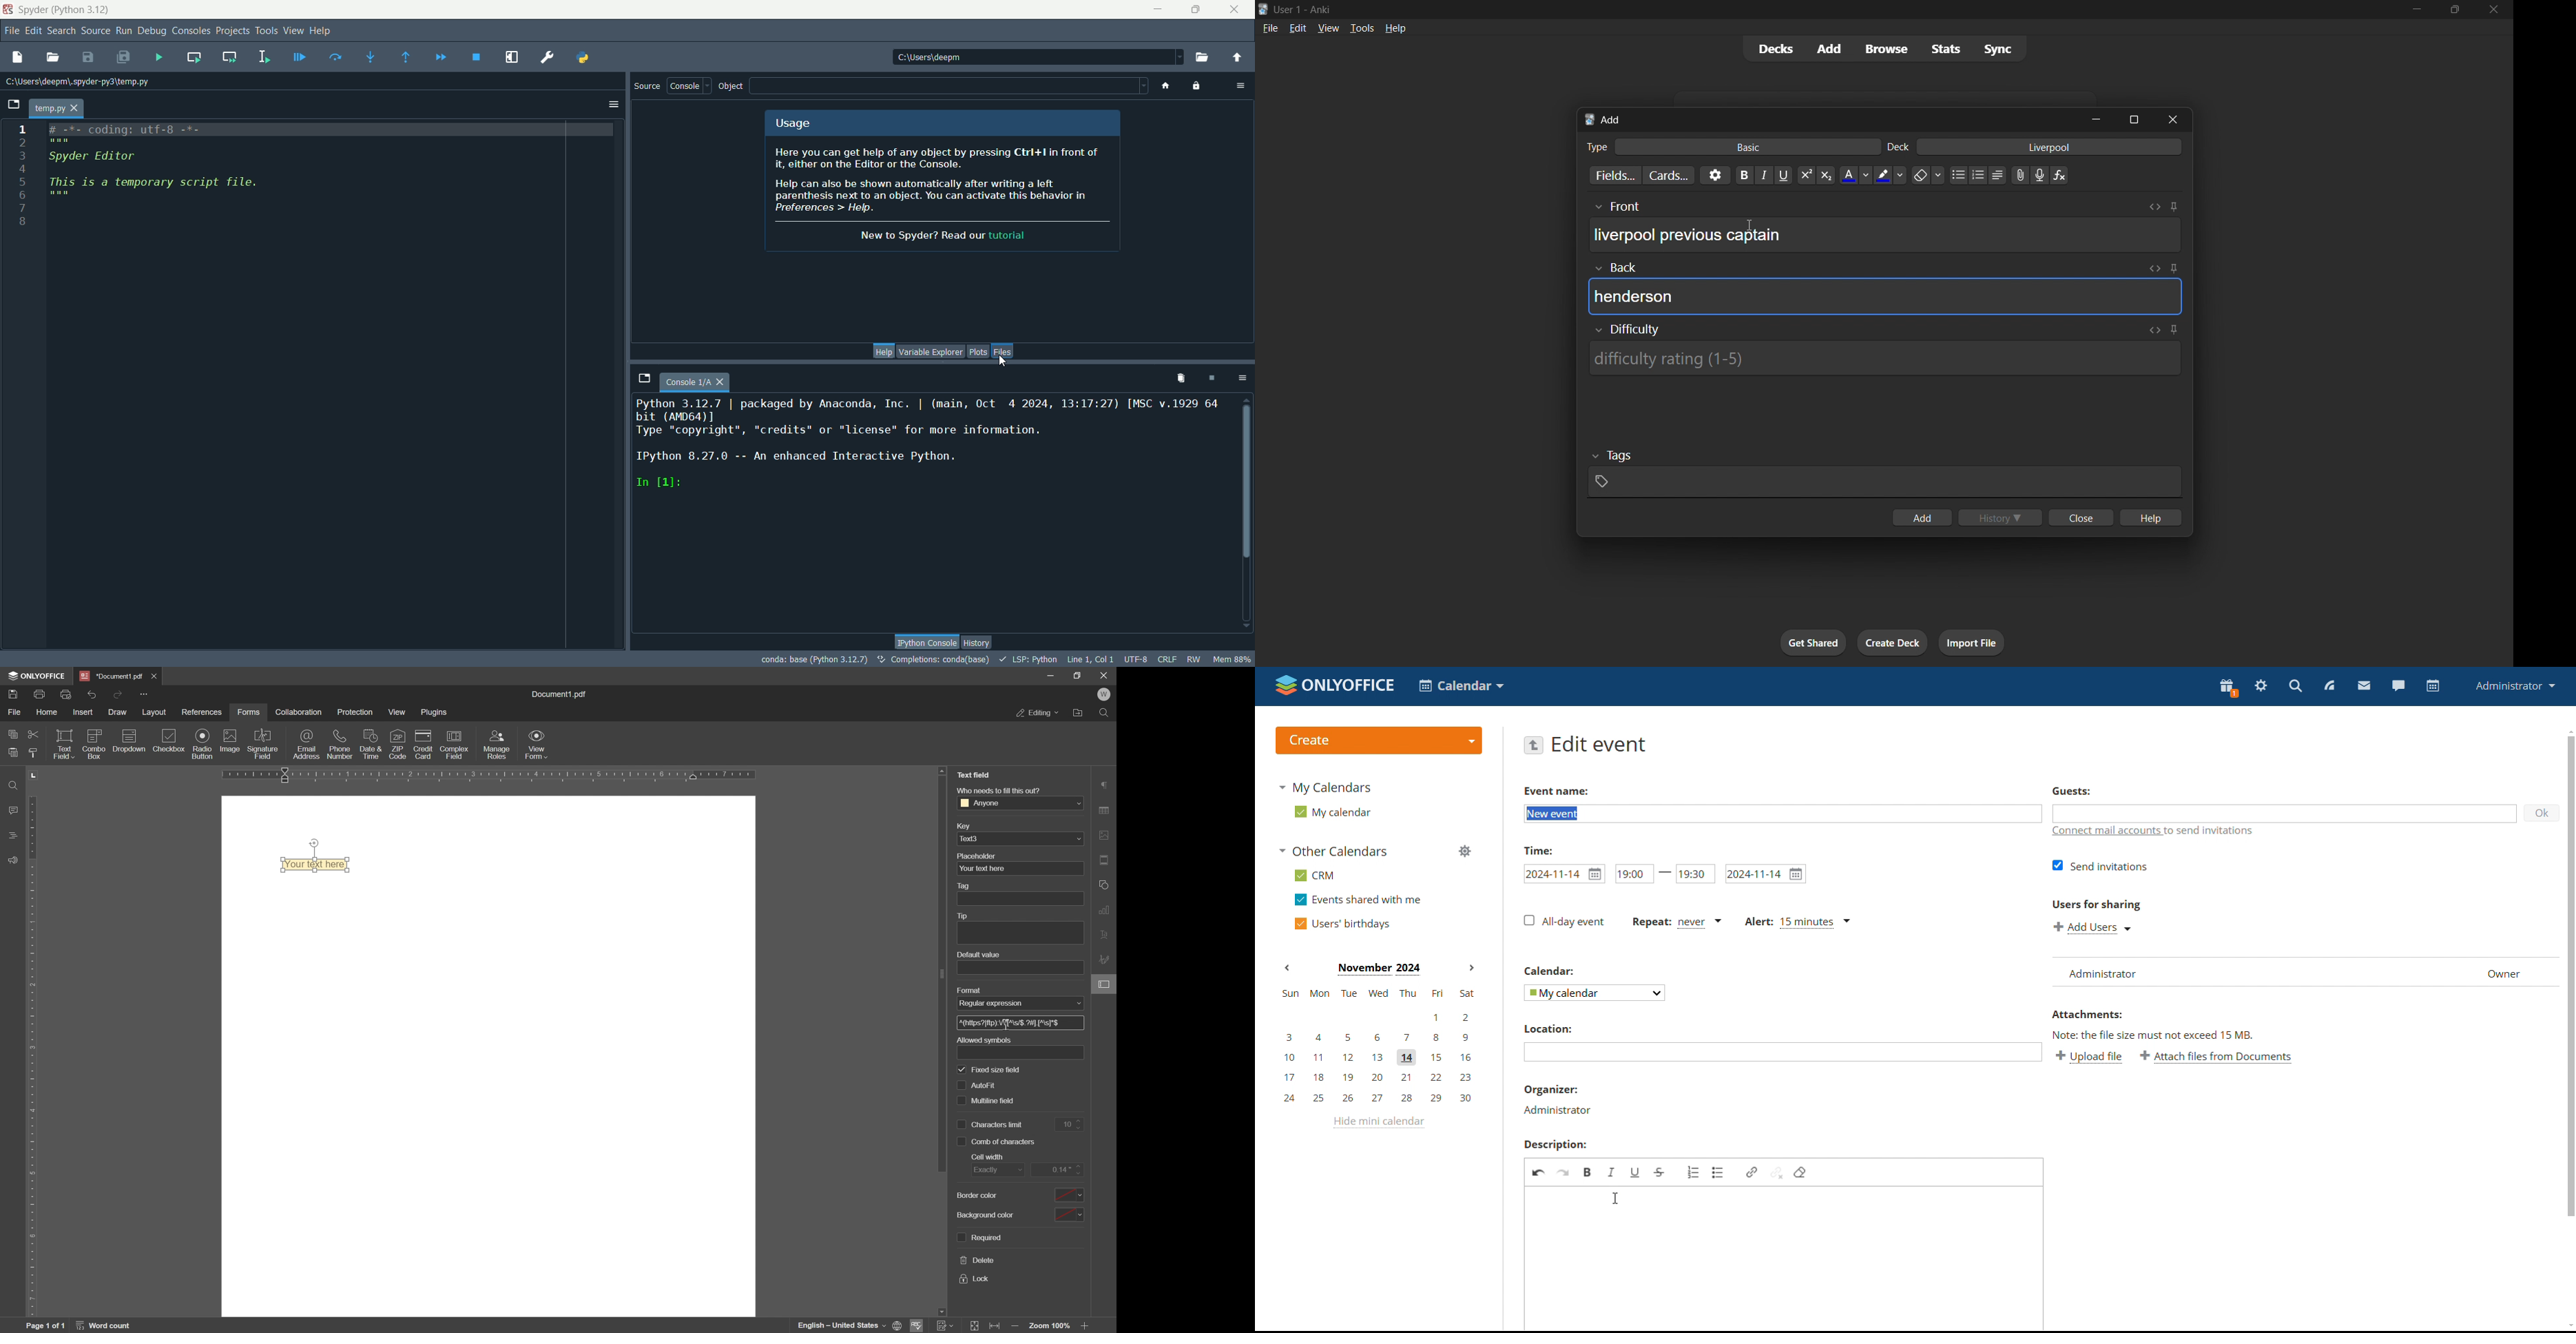 This screenshot has width=2576, height=1344. What do you see at coordinates (2099, 120) in the screenshot?
I see `minimize` at bounding box center [2099, 120].